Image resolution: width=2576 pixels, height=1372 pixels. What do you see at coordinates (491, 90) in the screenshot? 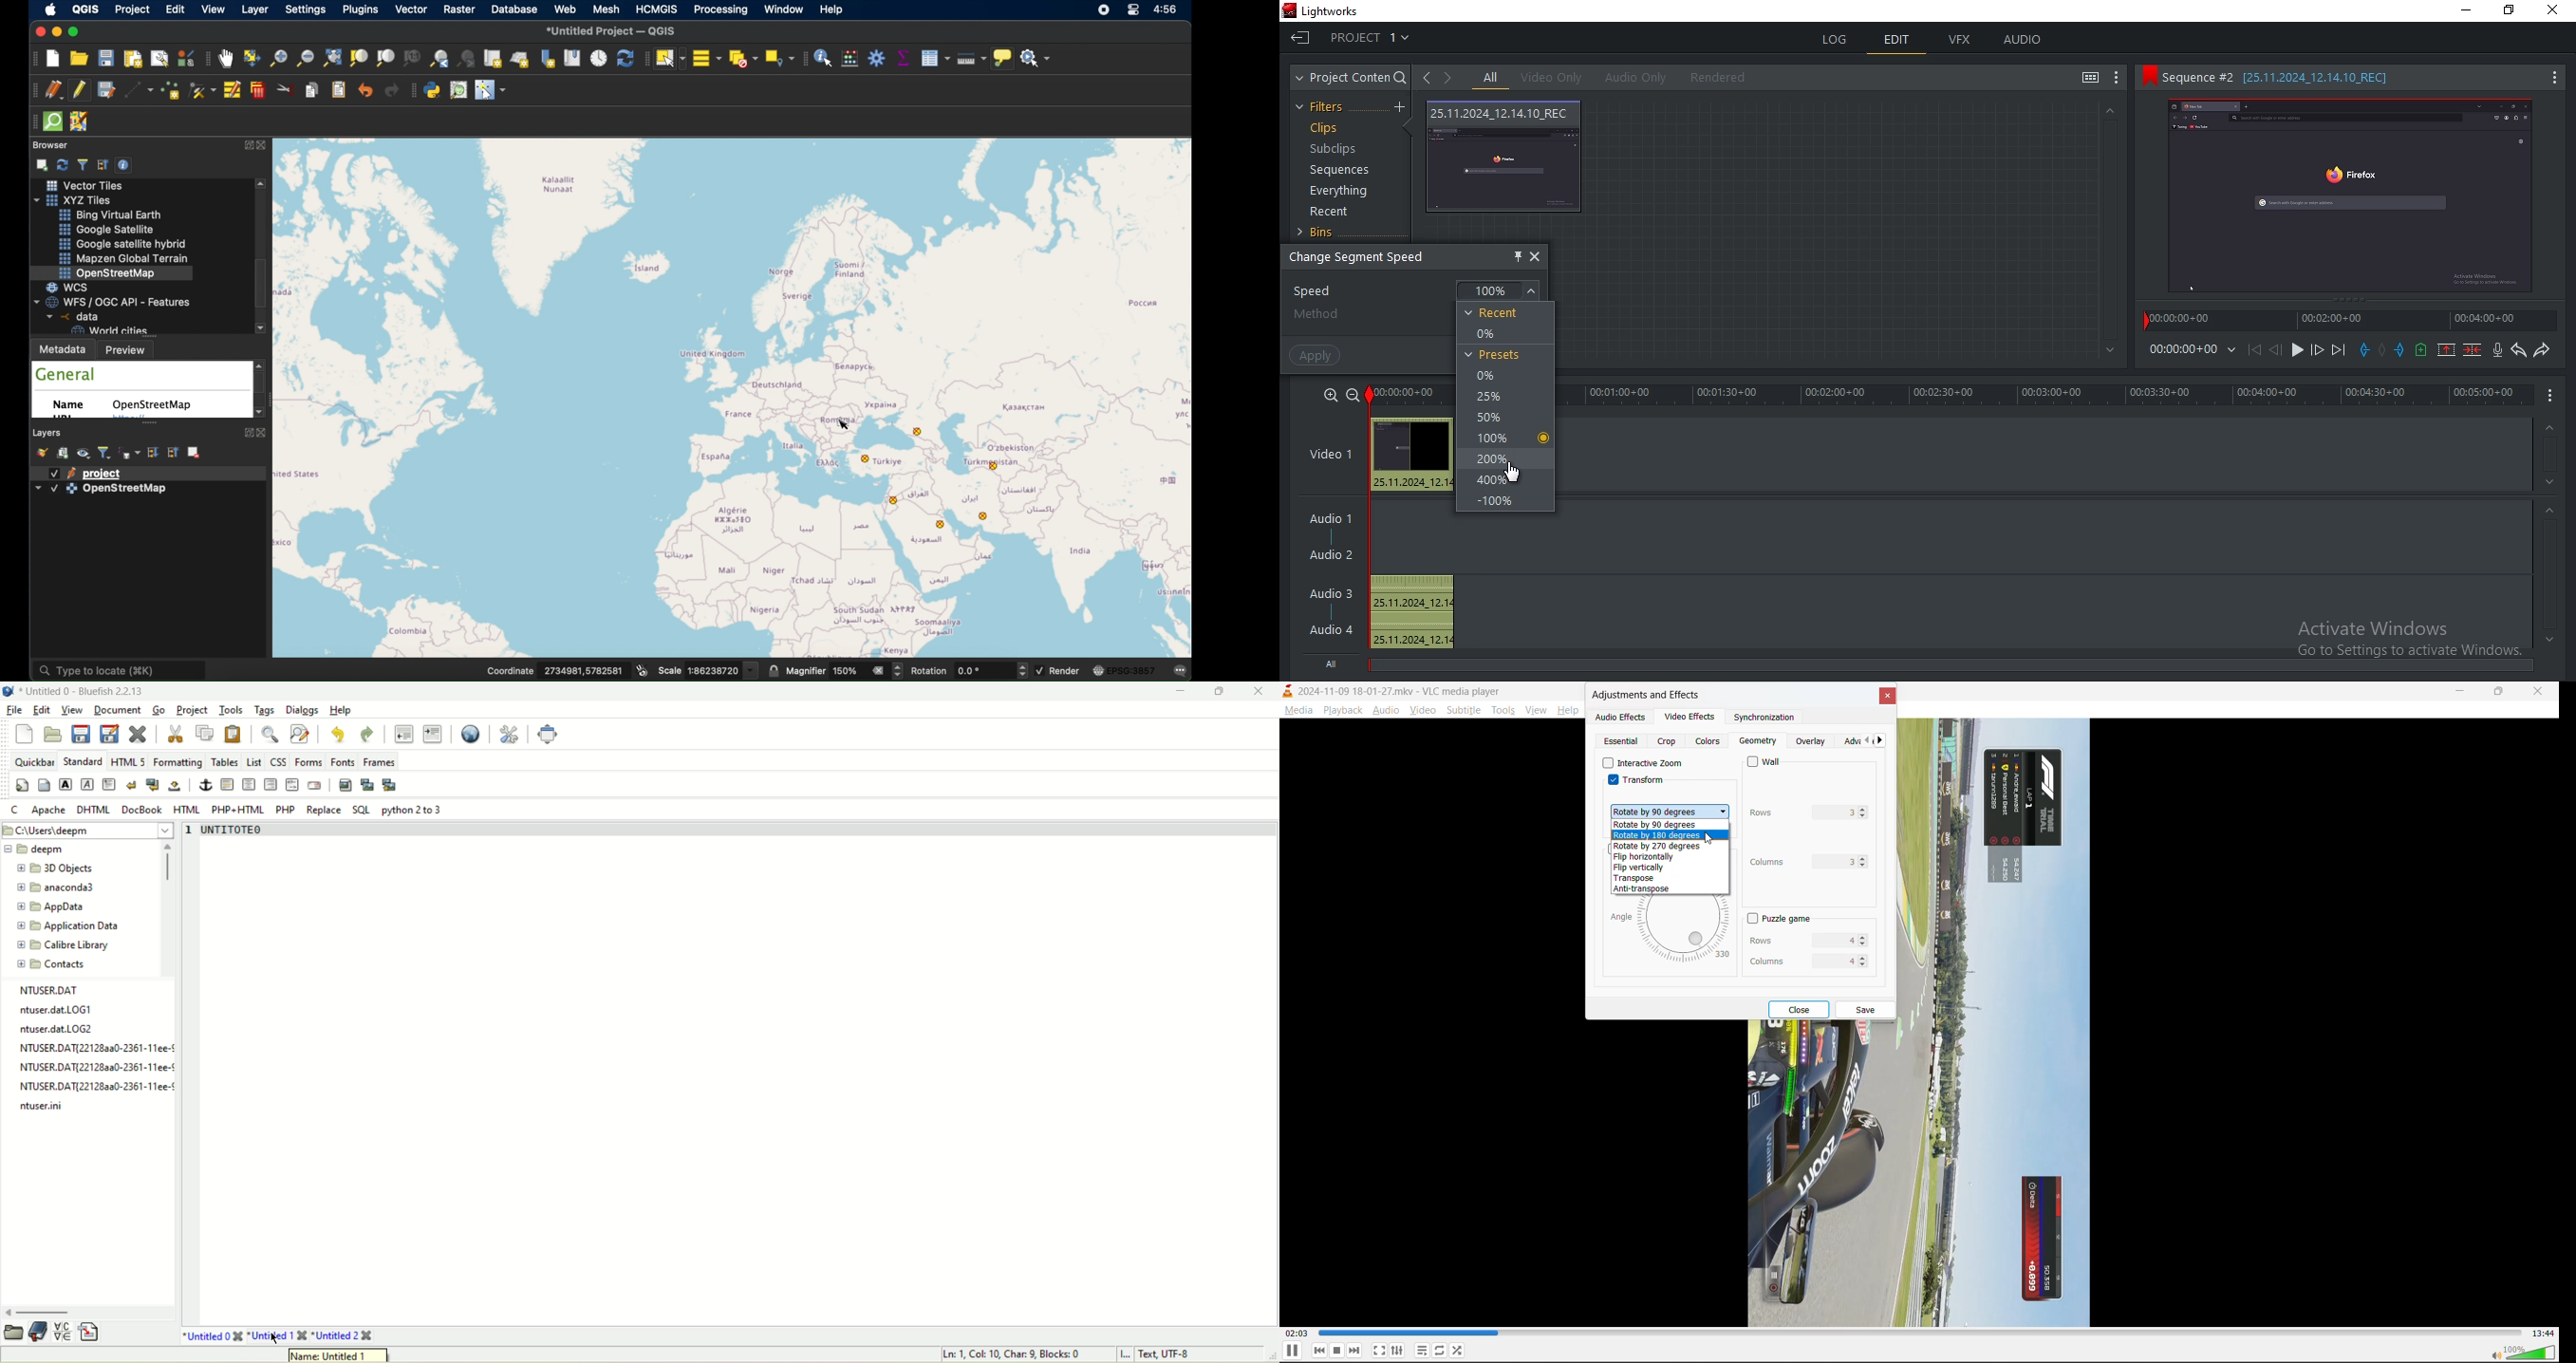
I see `switches the mouse cursor to a configurable pointer` at bounding box center [491, 90].